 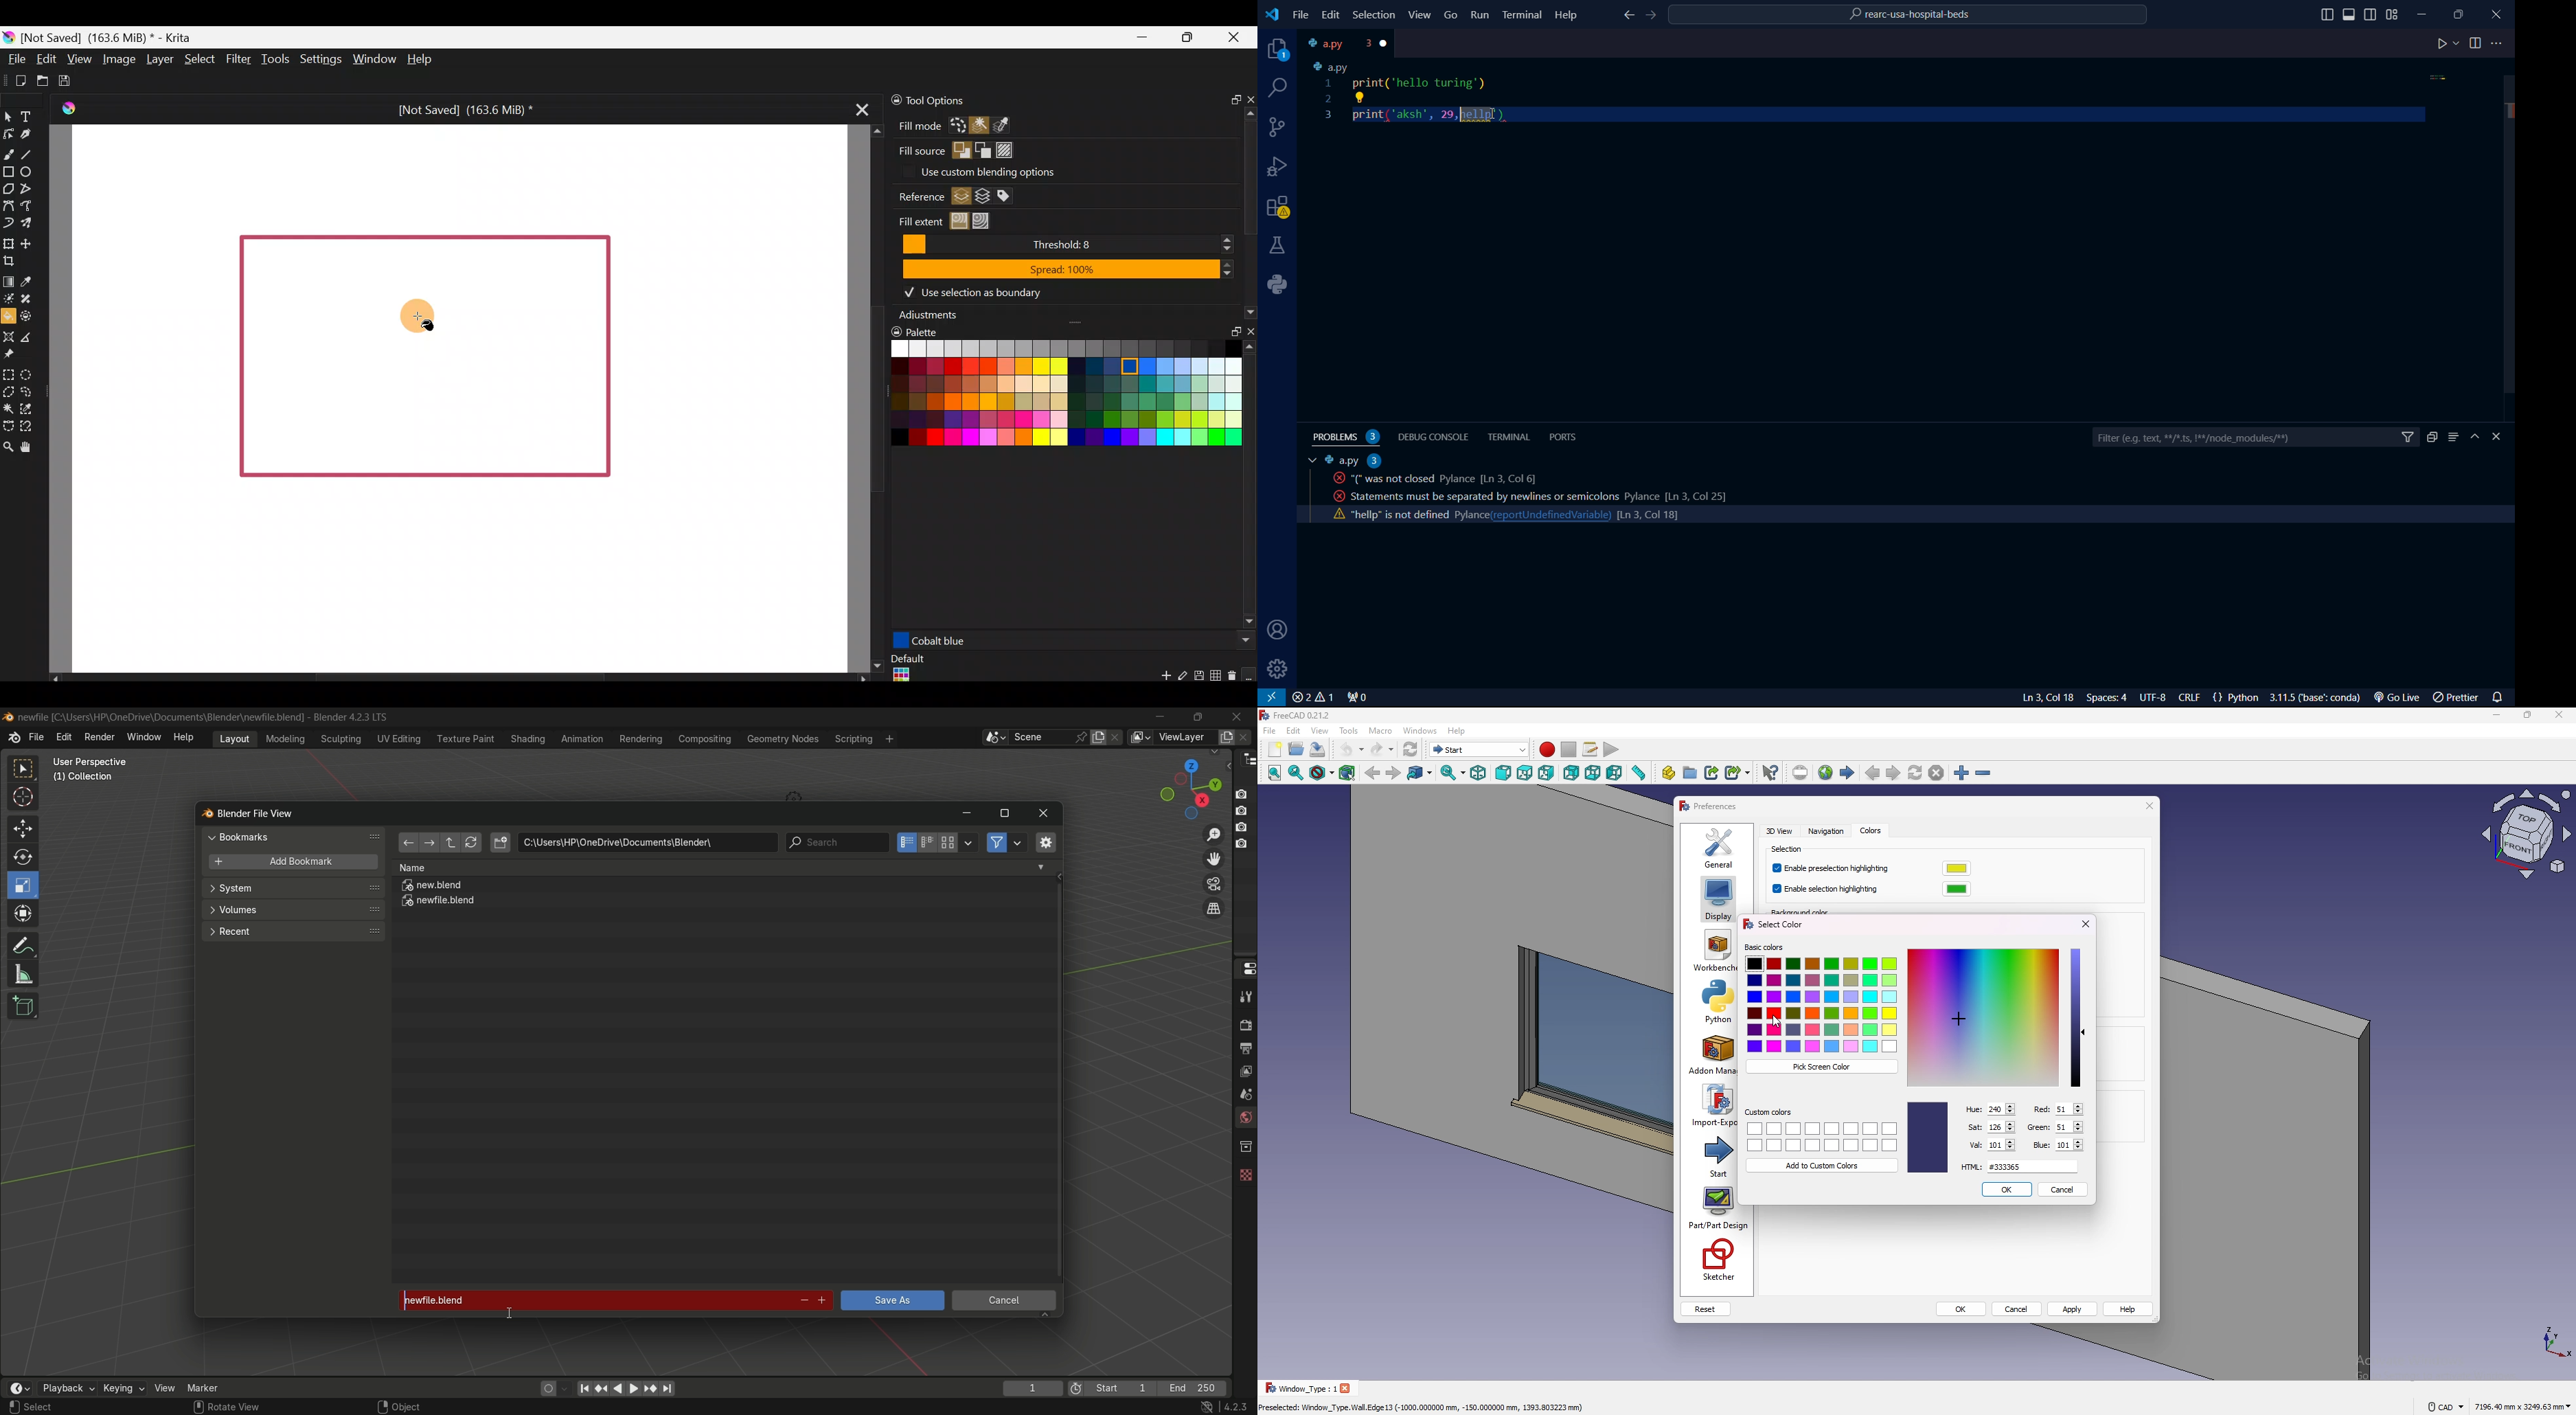 I want to click on jump to keyframe, so click(x=650, y=1387).